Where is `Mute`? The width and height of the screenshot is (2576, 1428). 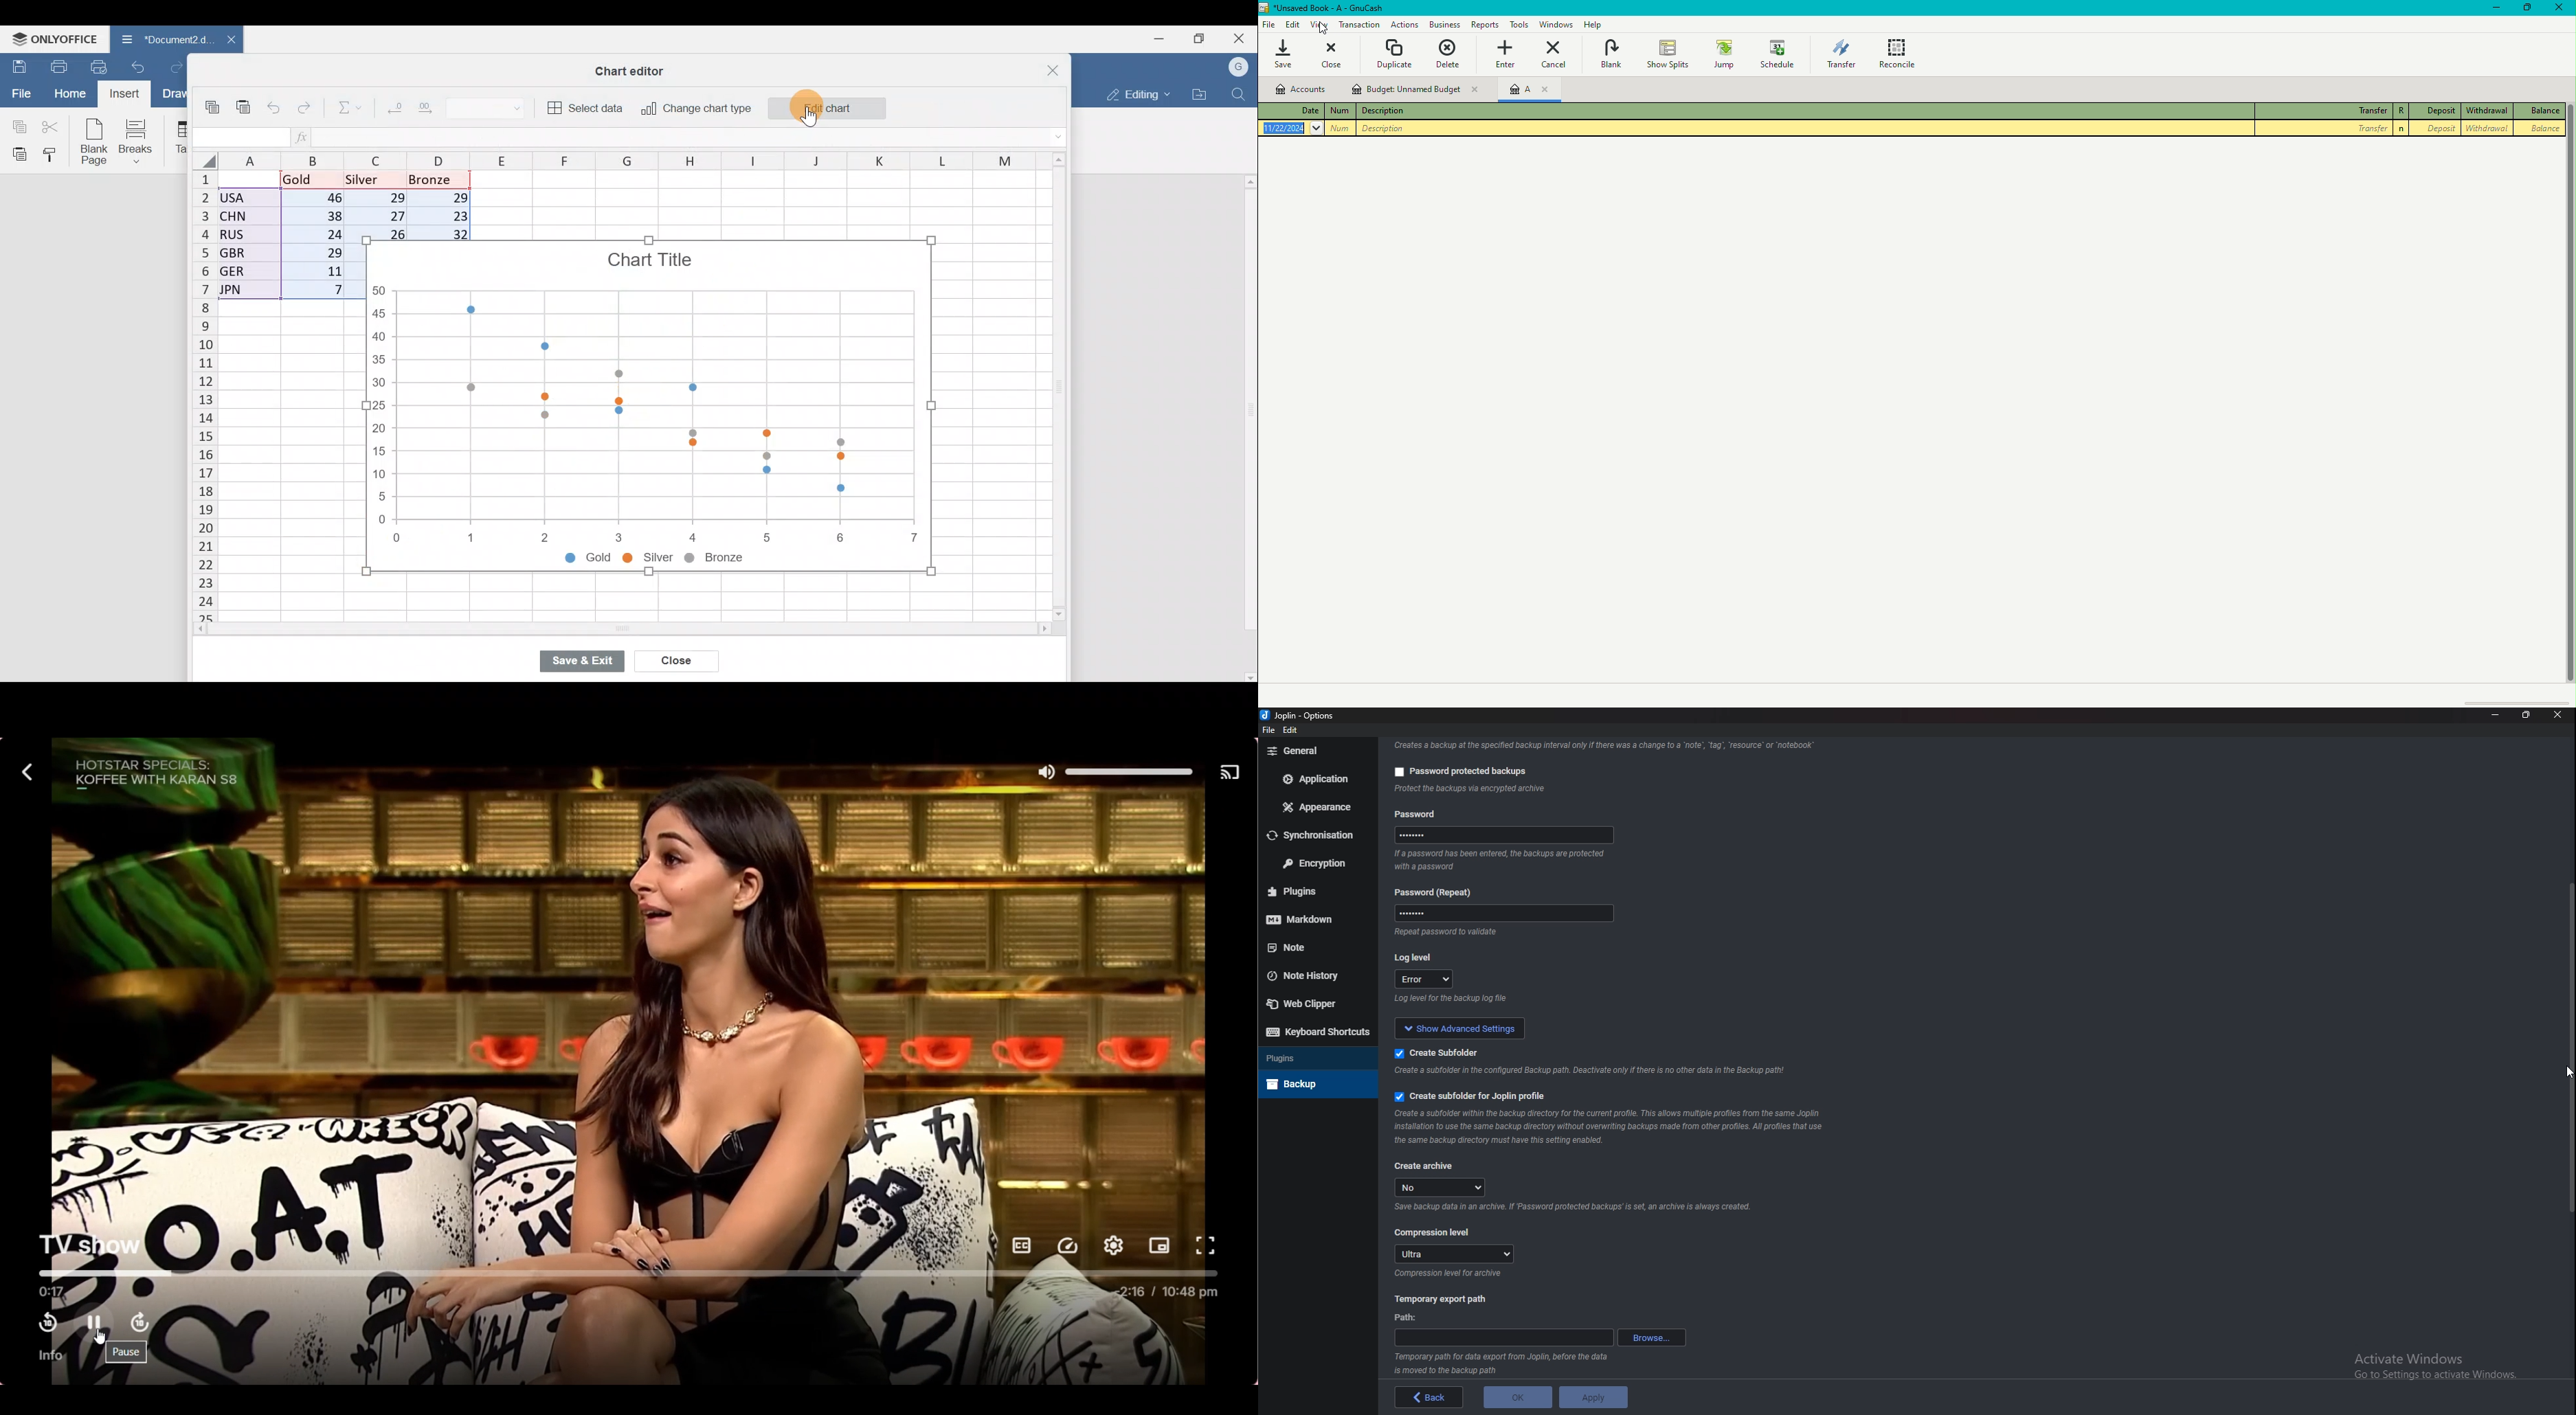 Mute is located at coordinates (1047, 772).